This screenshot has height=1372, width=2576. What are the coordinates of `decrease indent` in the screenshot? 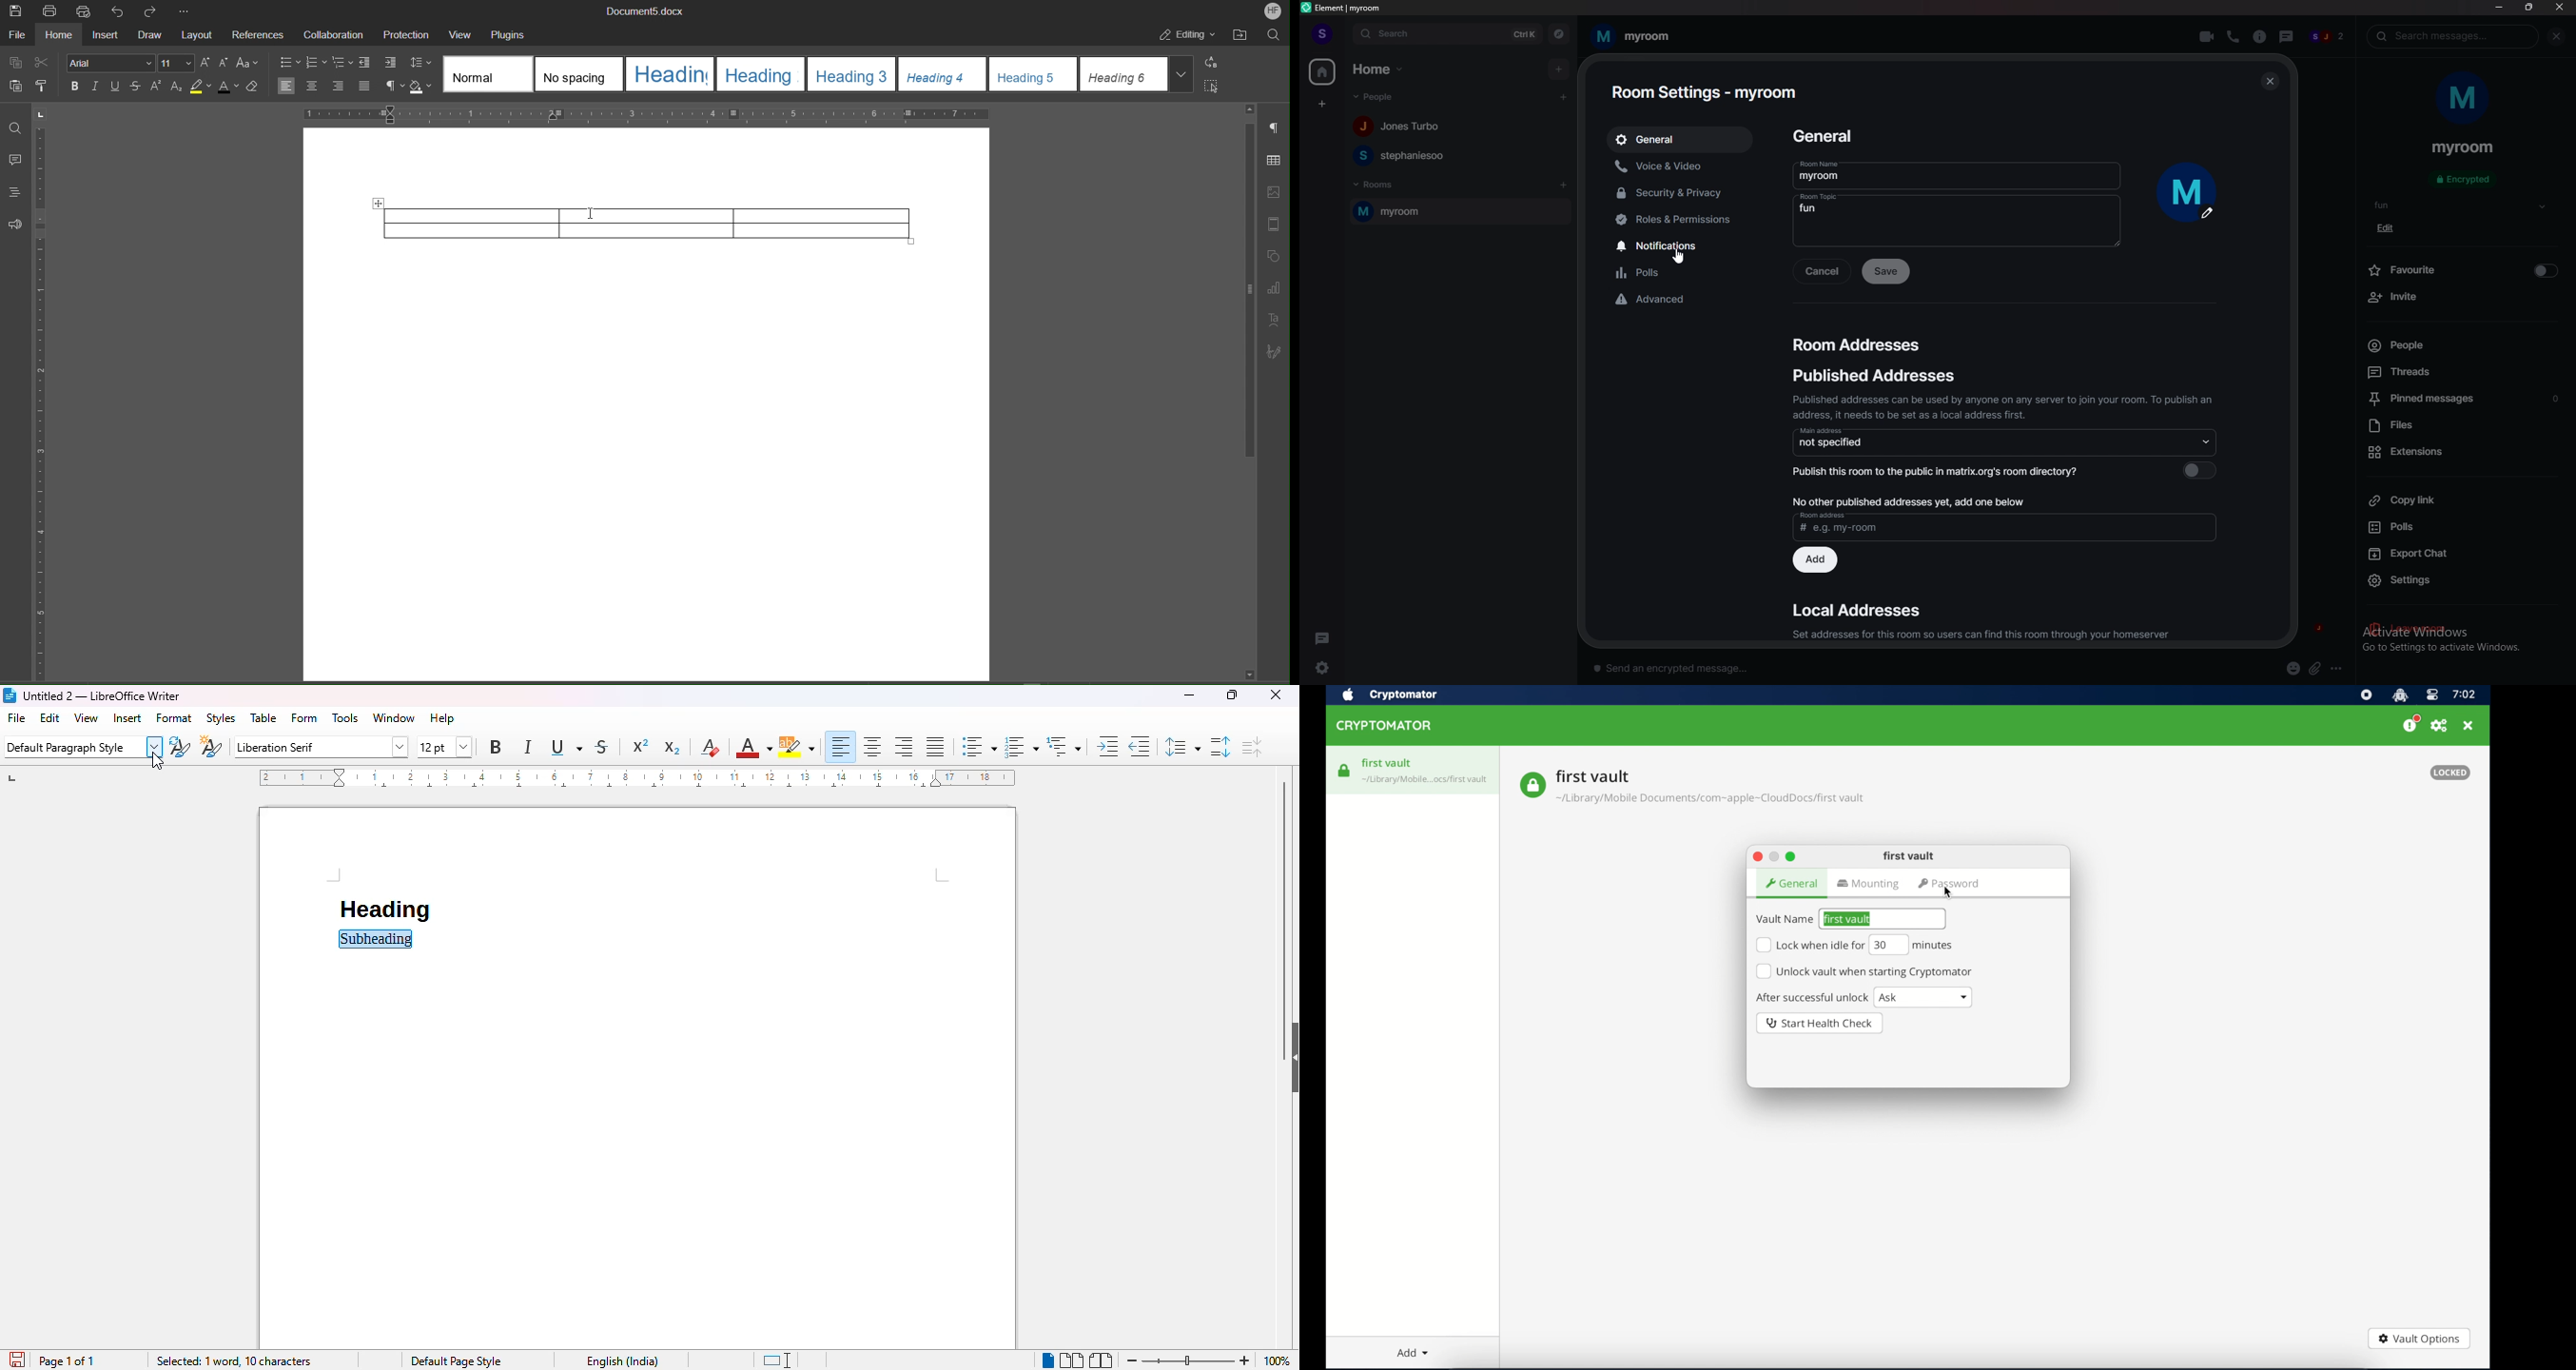 It's located at (1140, 745).